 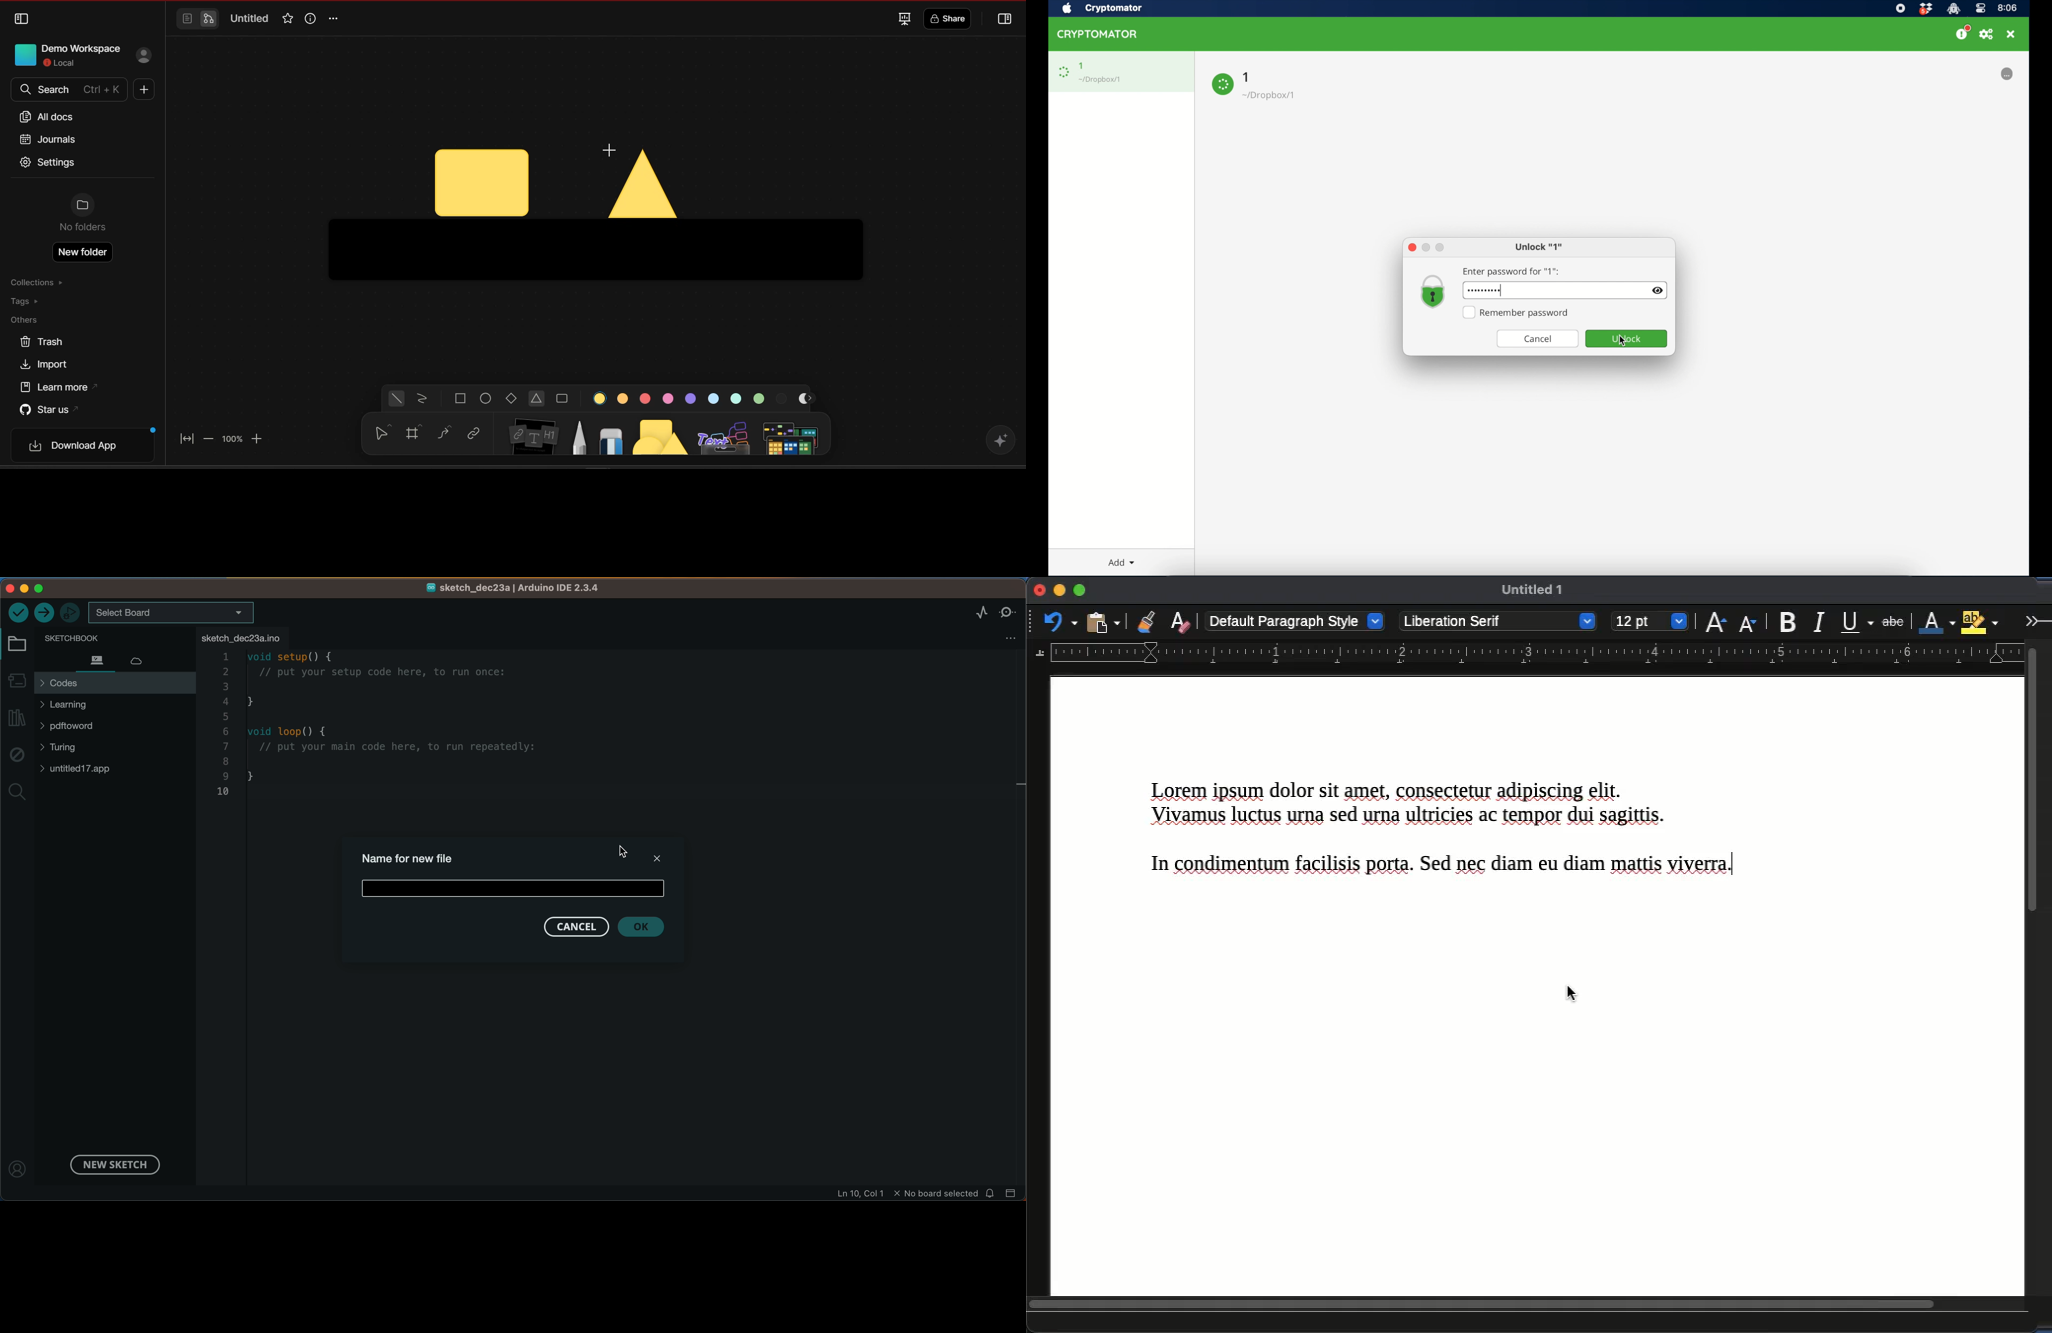 I want to click on minimize, so click(x=1059, y=590).